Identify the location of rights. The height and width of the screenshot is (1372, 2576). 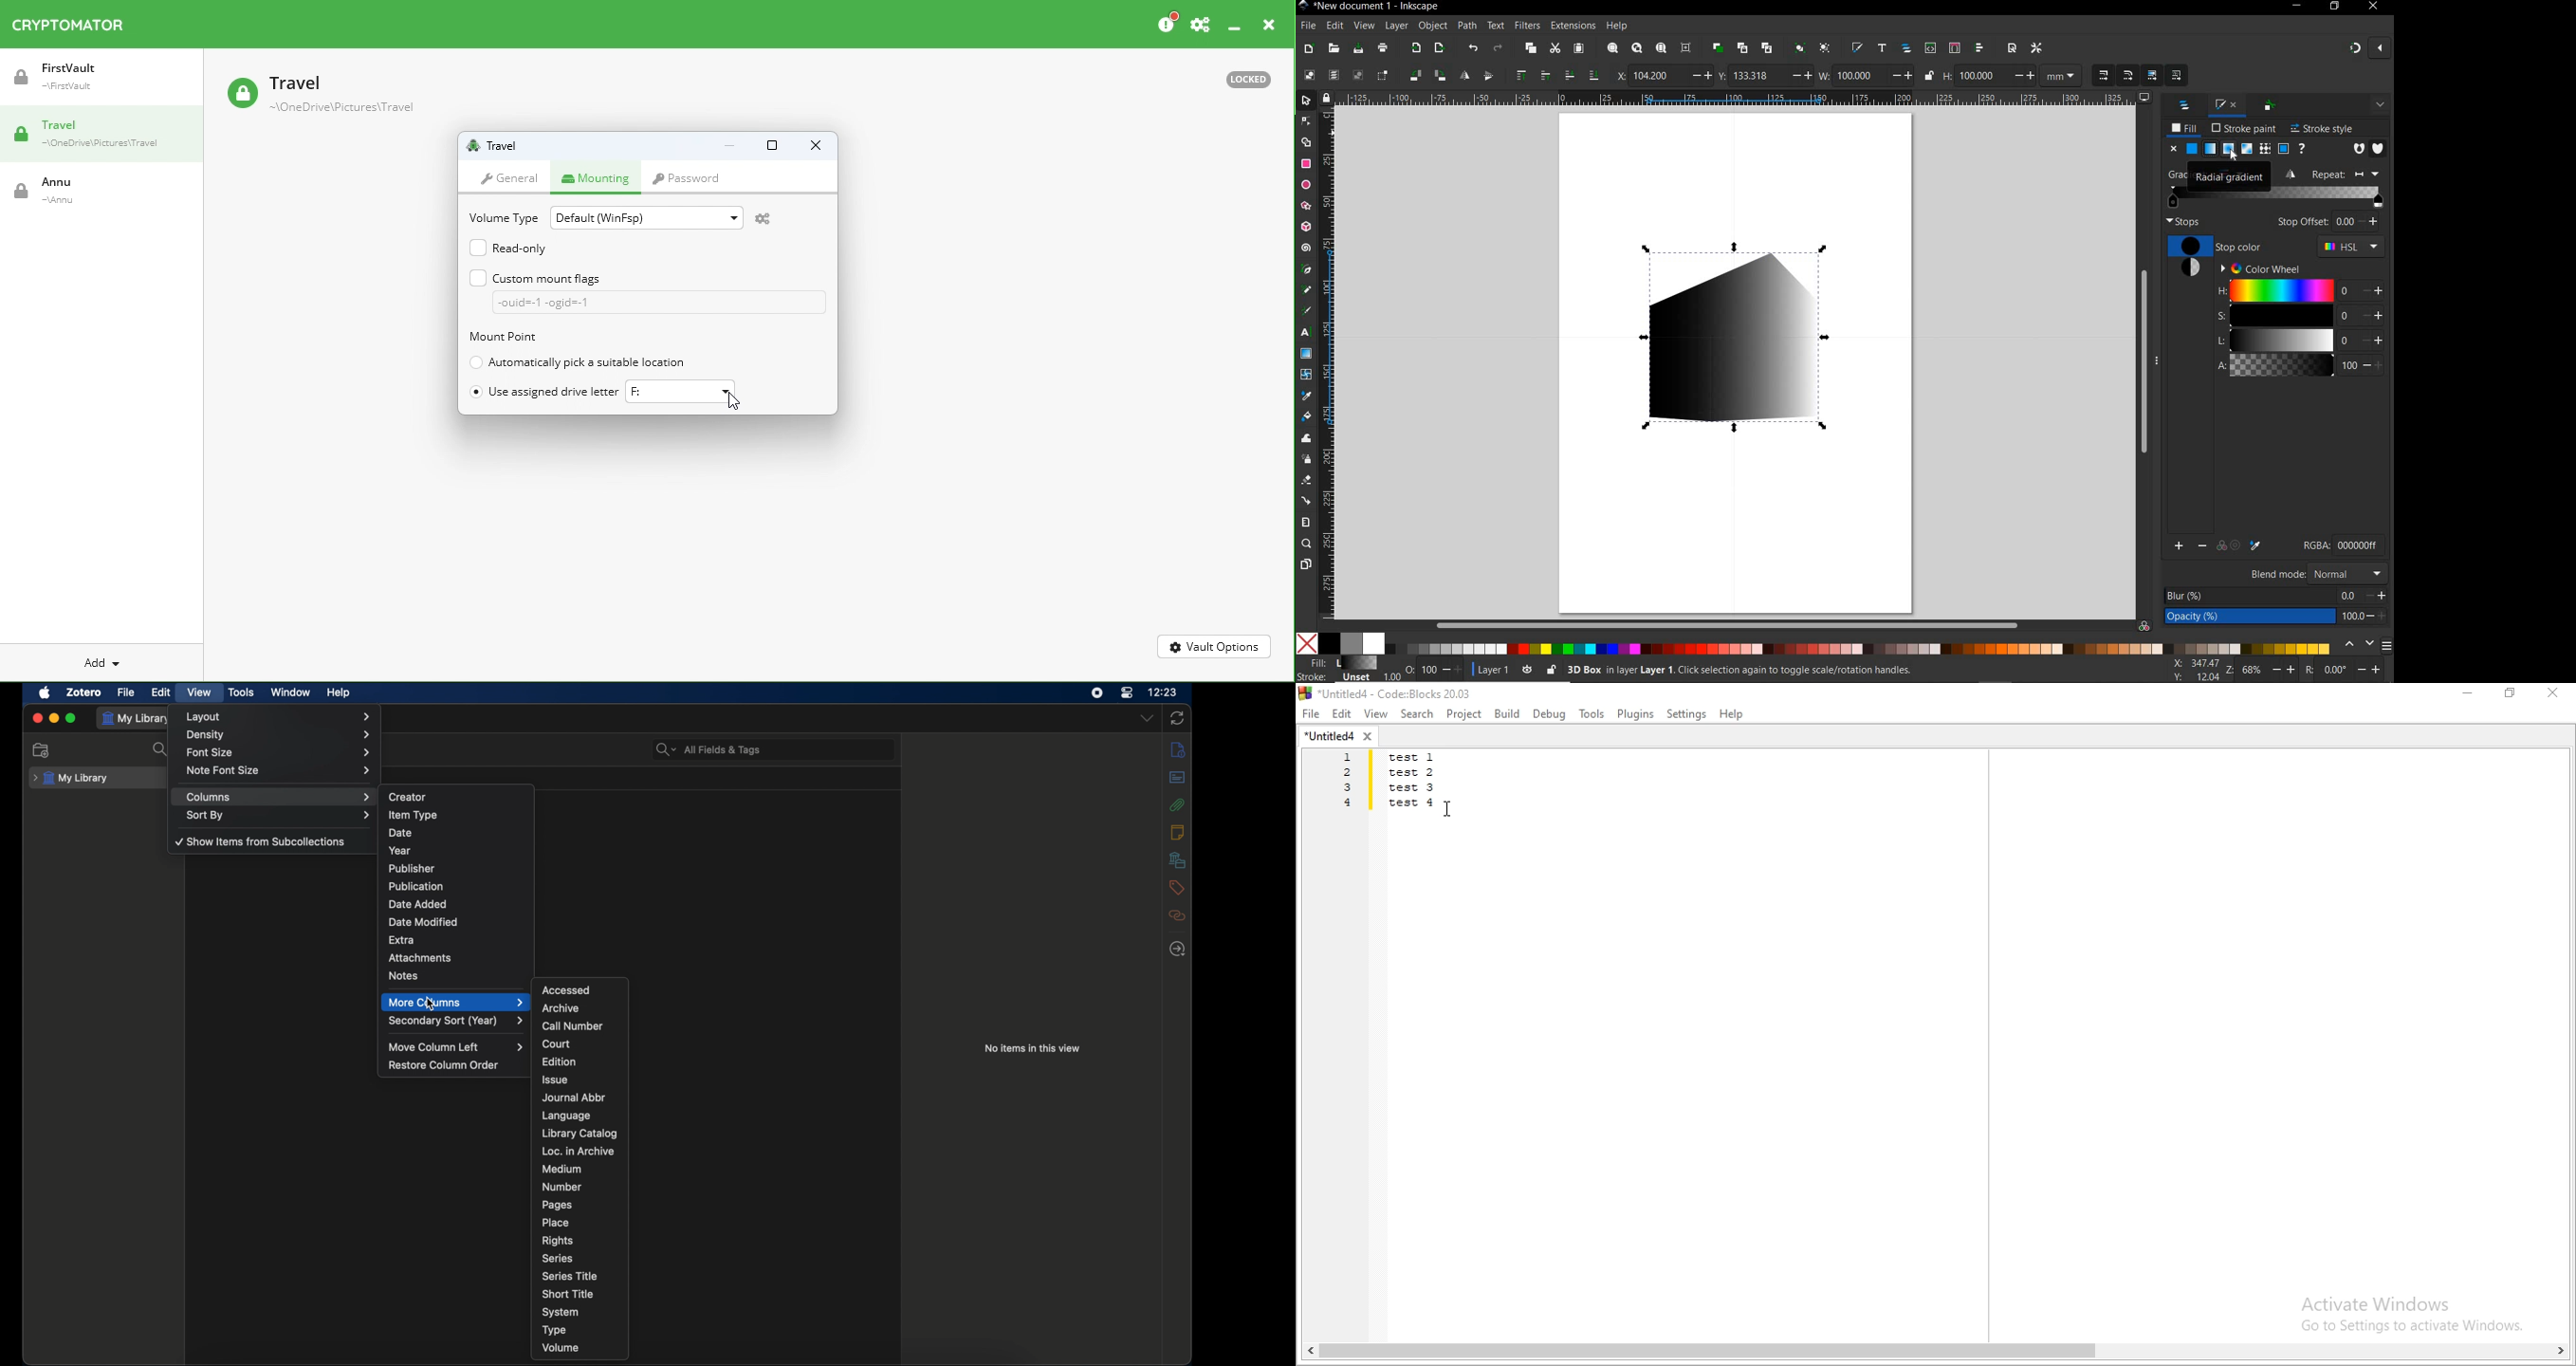
(558, 1240).